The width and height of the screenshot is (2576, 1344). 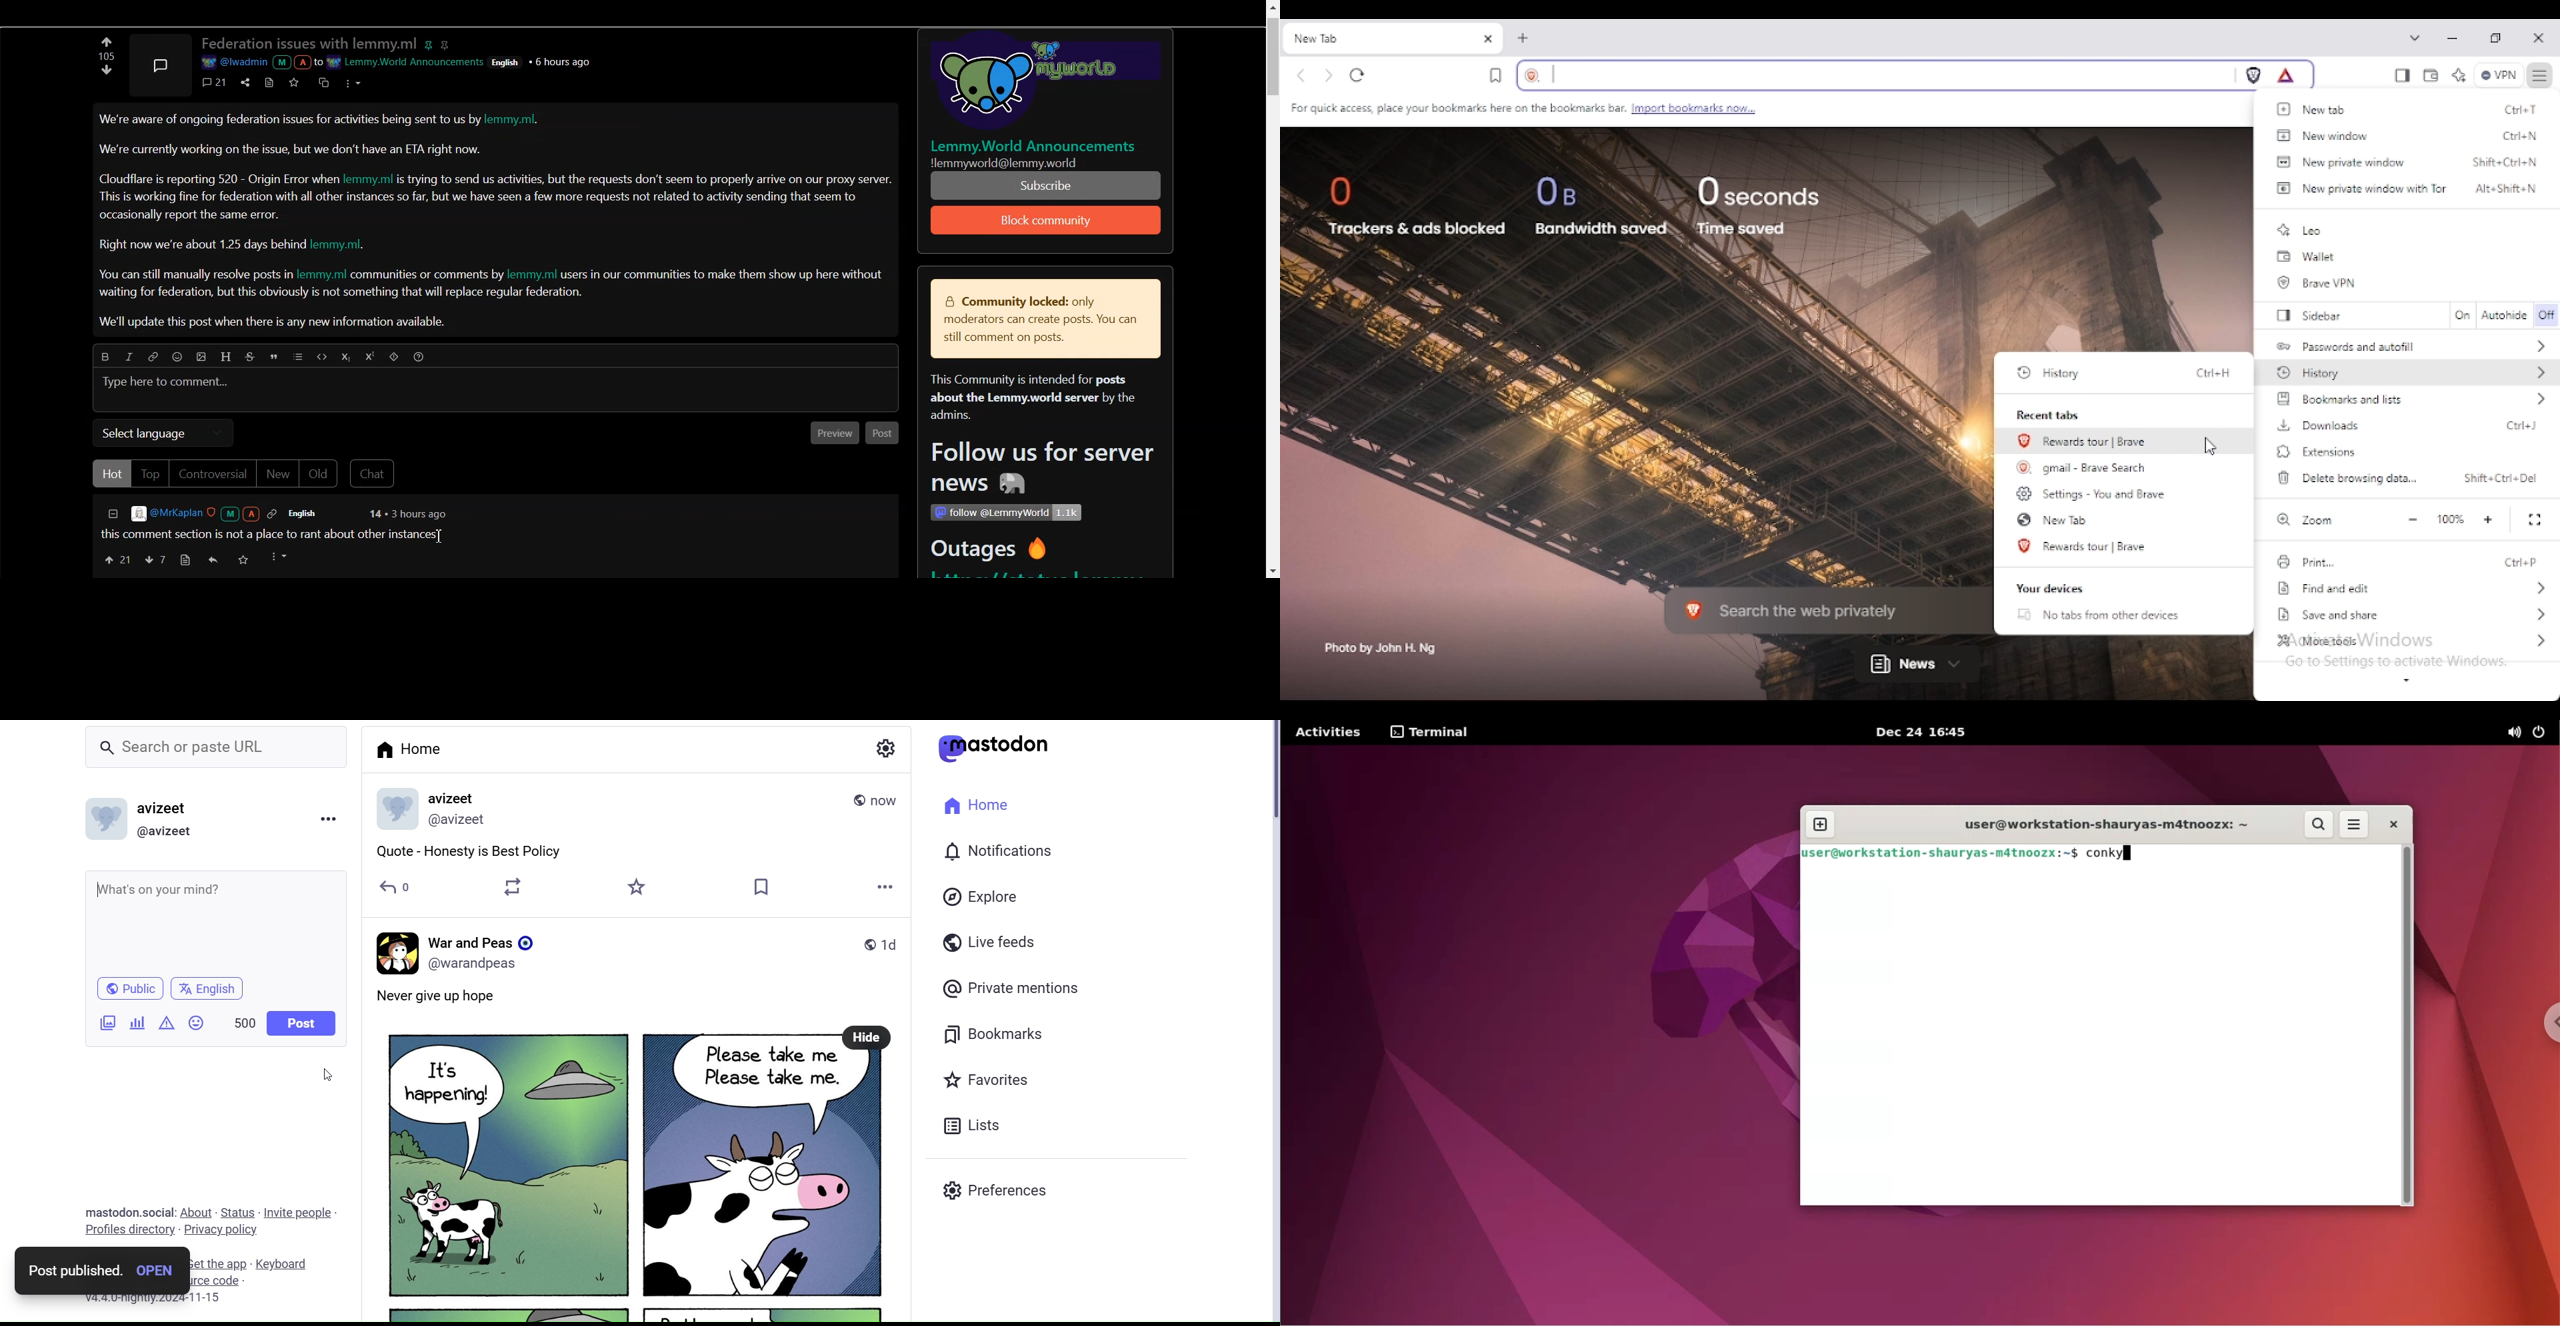 I want to click on lemmy.ml, so click(x=533, y=275).